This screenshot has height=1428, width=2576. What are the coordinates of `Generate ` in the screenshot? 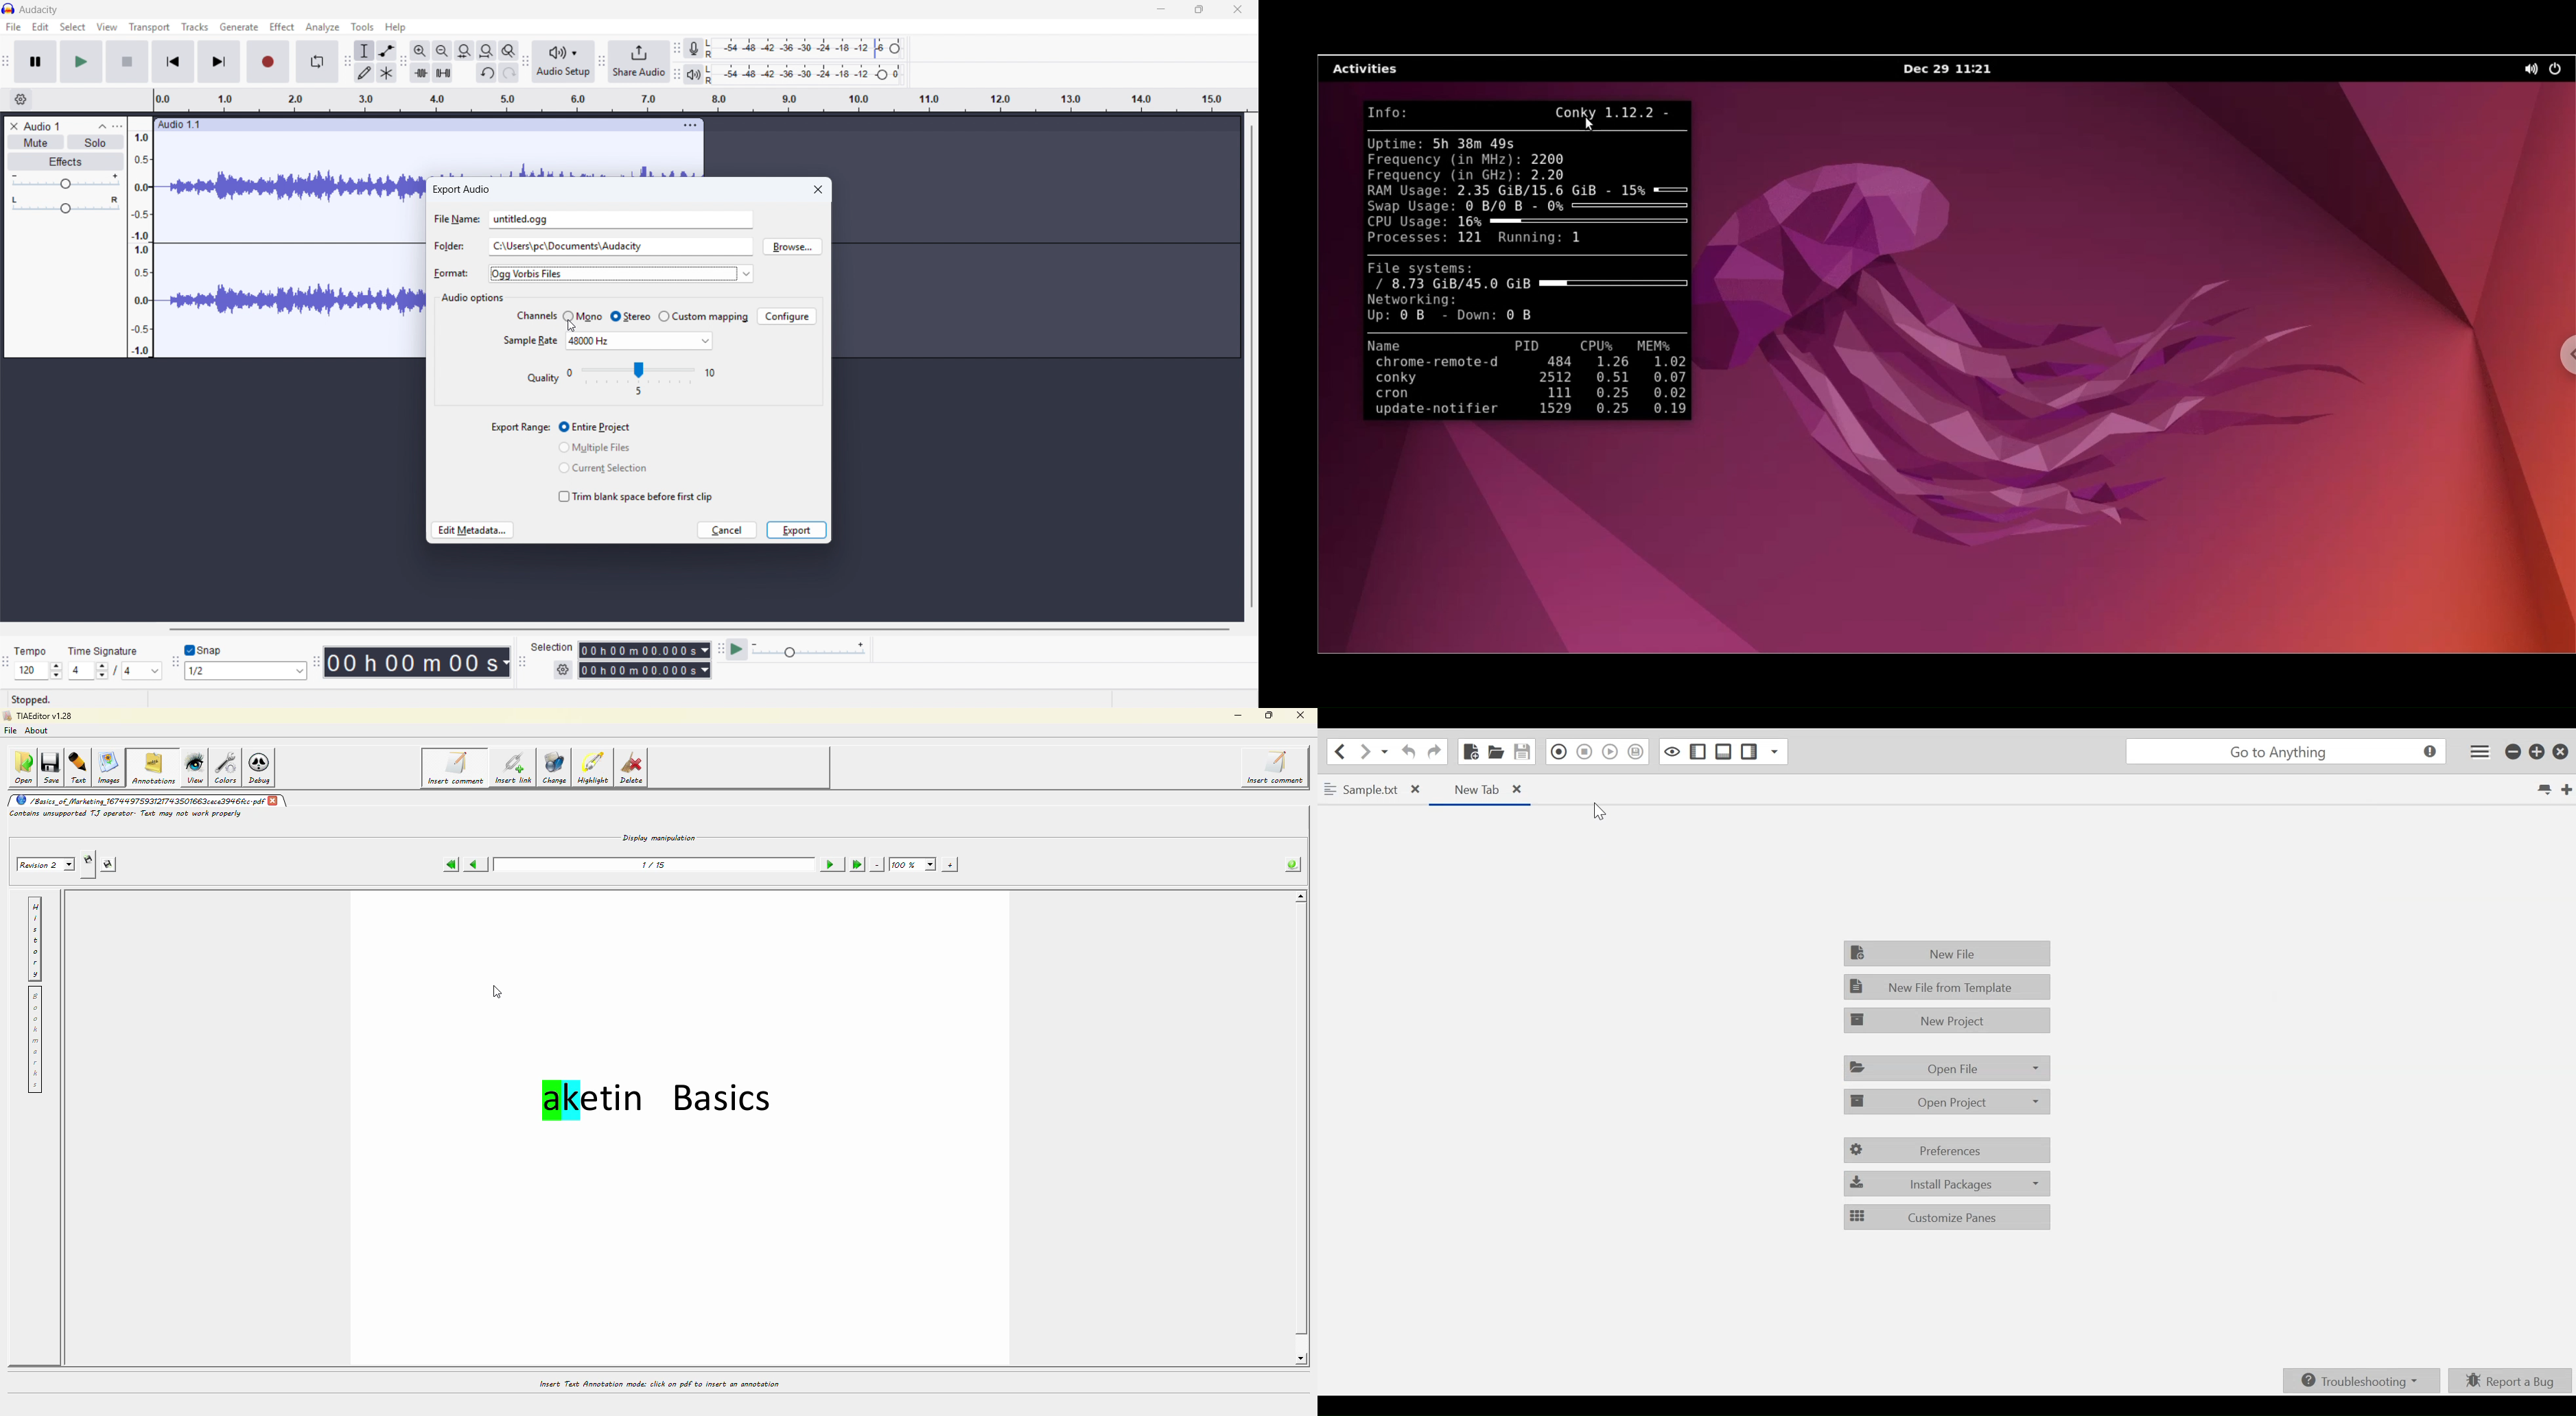 It's located at (238, 26).